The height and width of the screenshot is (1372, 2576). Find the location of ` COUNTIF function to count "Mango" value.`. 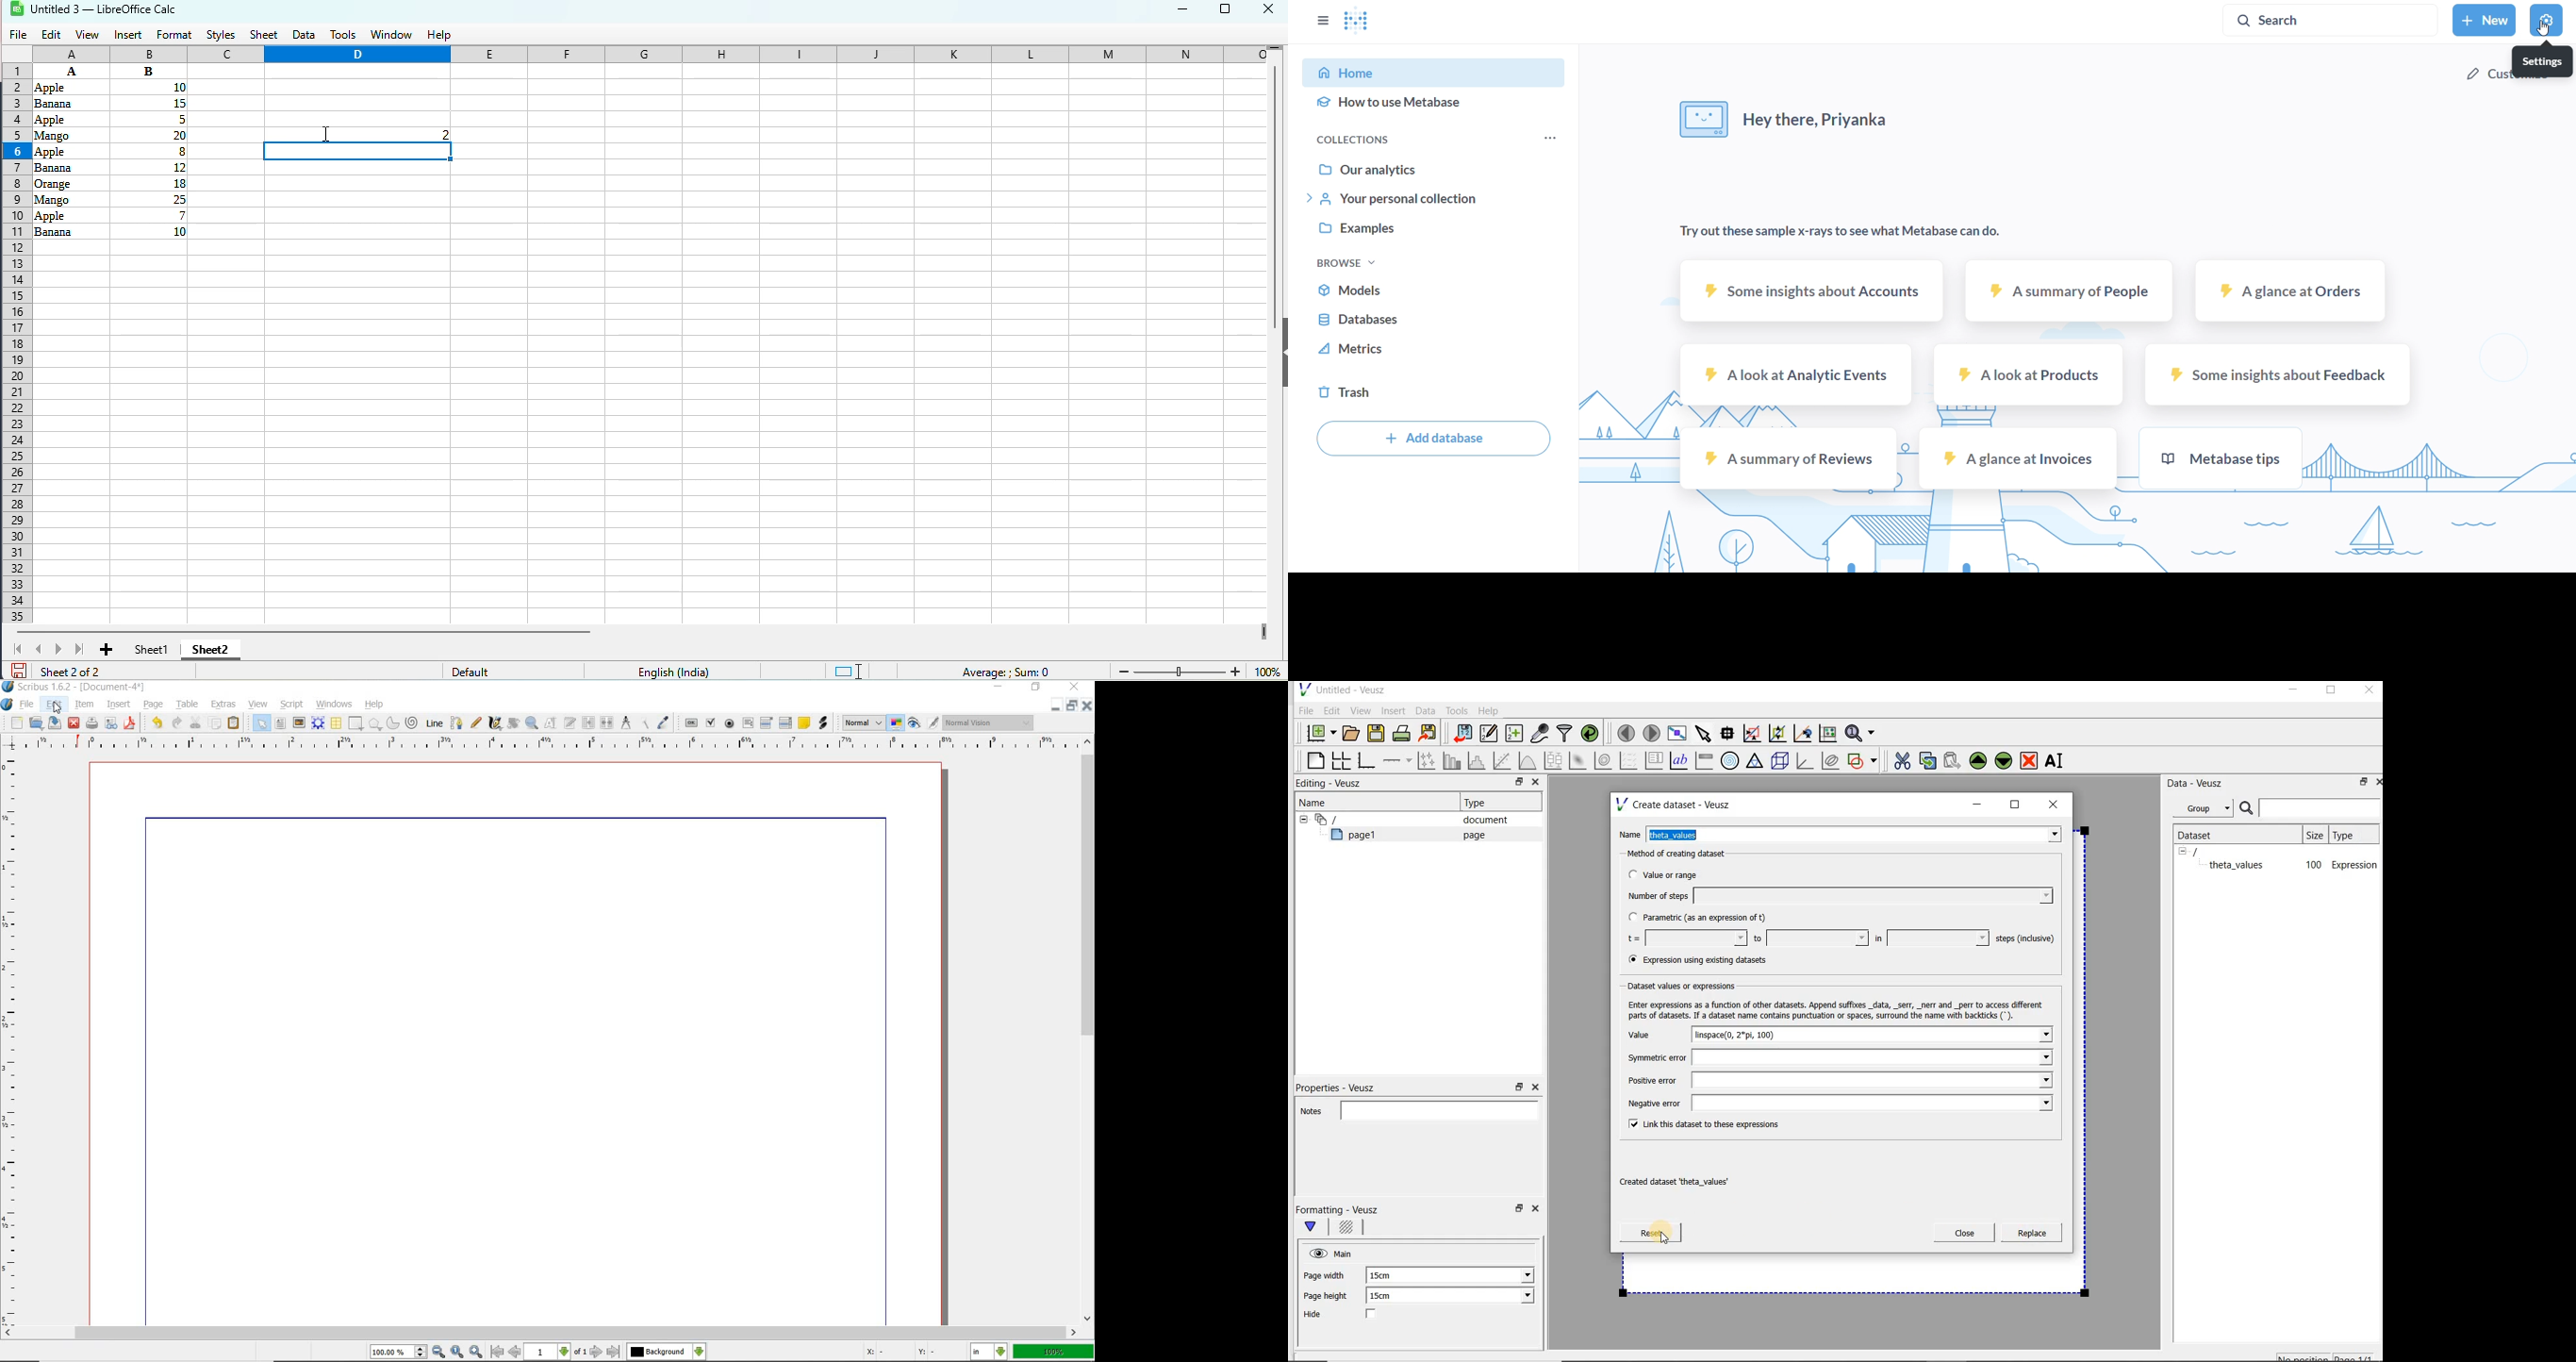

 COUNTIF function to count "Mango" value. is located at coordinates (357, 134).